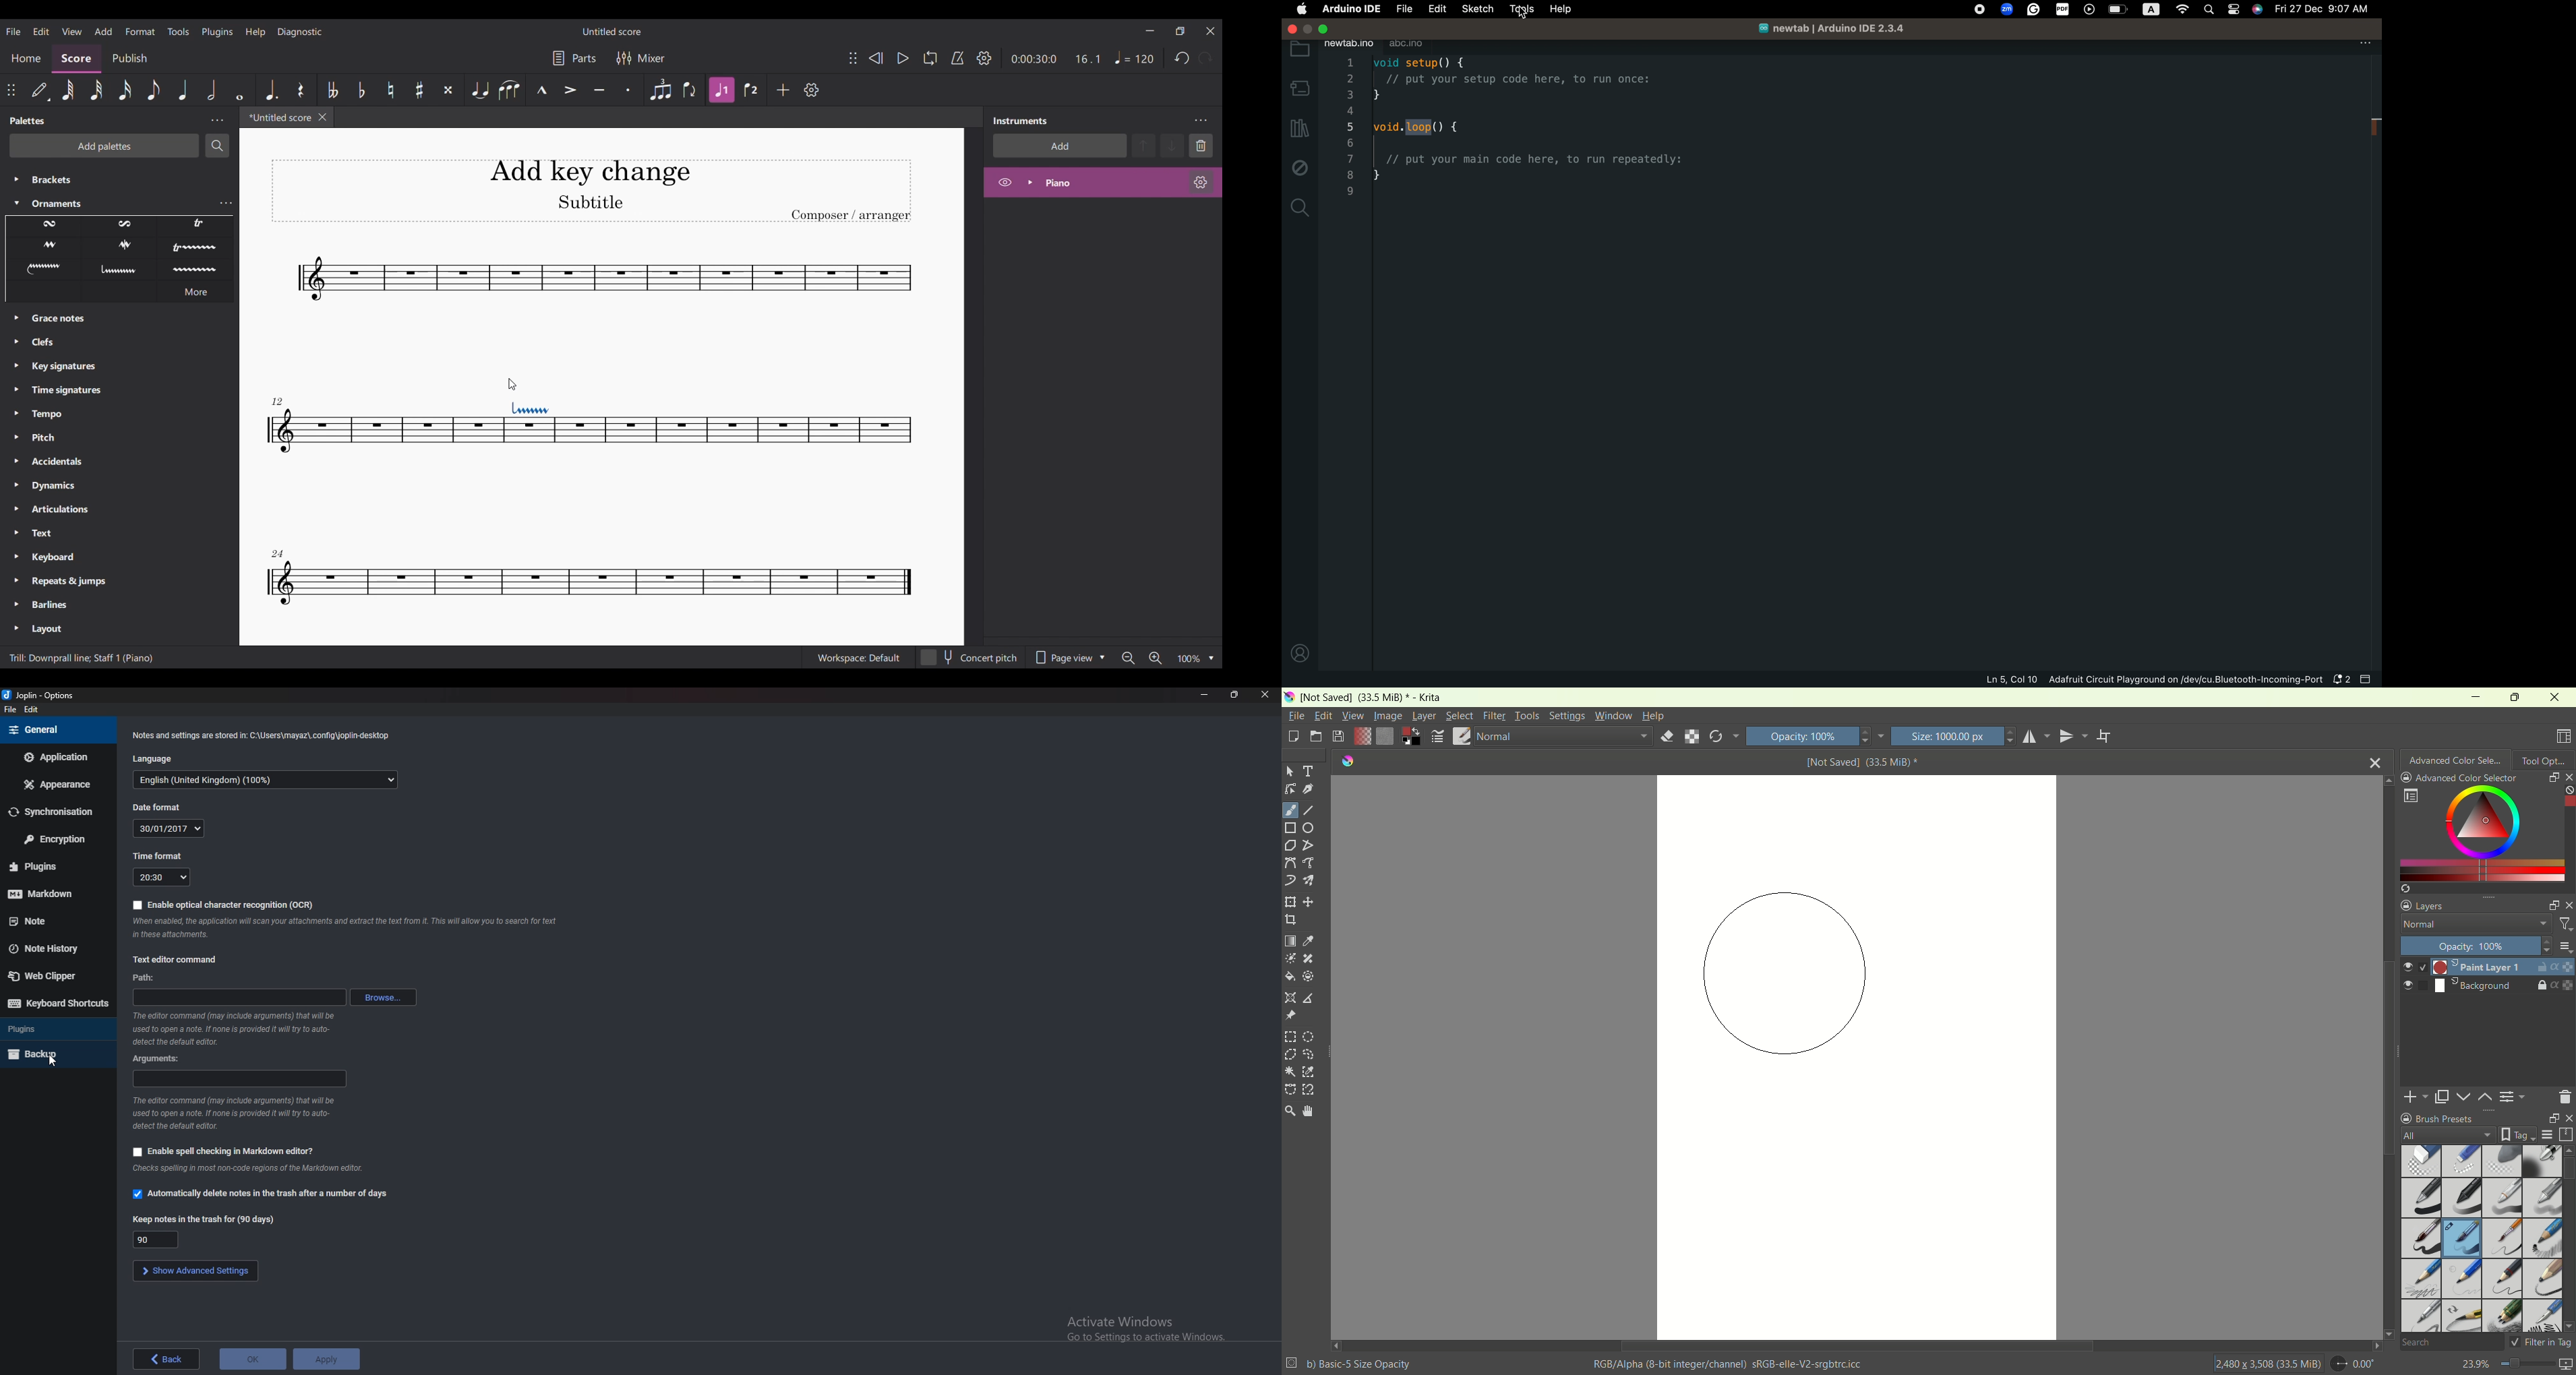 This screenshot has width=2576, height=1400. I want to click on Slur, so click(509, 89).